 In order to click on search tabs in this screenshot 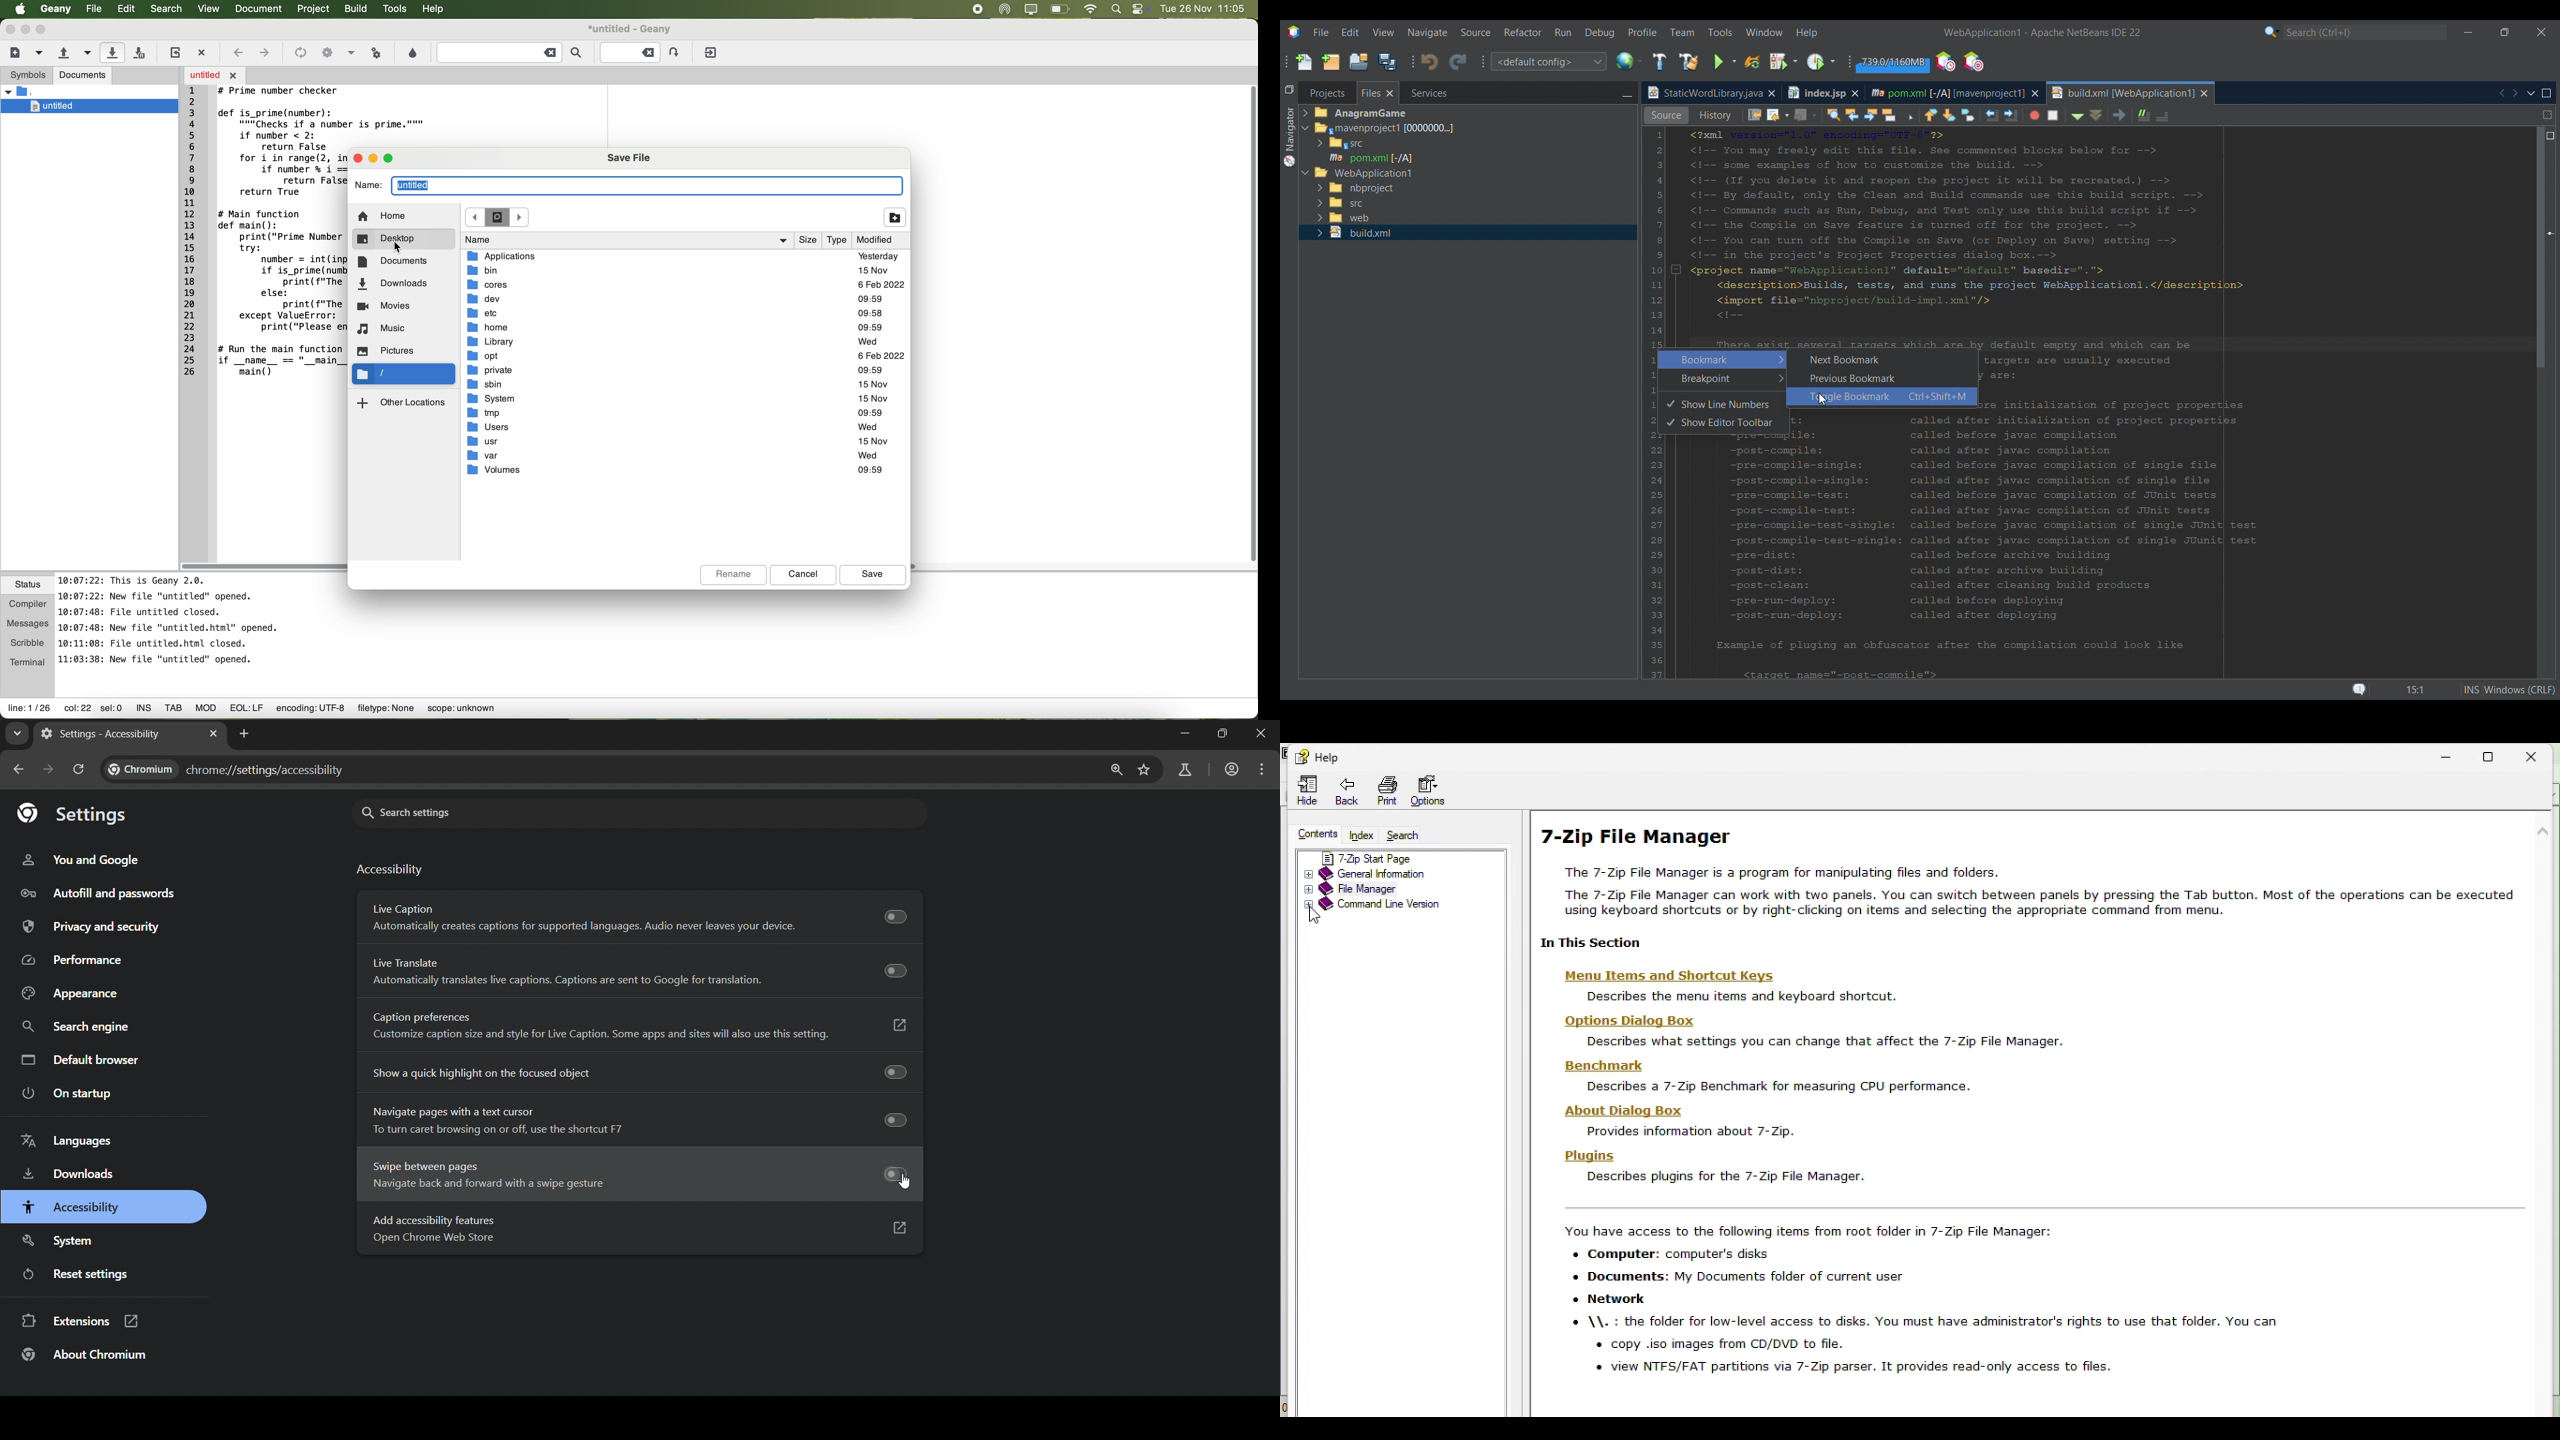, I will do `click(15, 735)`.